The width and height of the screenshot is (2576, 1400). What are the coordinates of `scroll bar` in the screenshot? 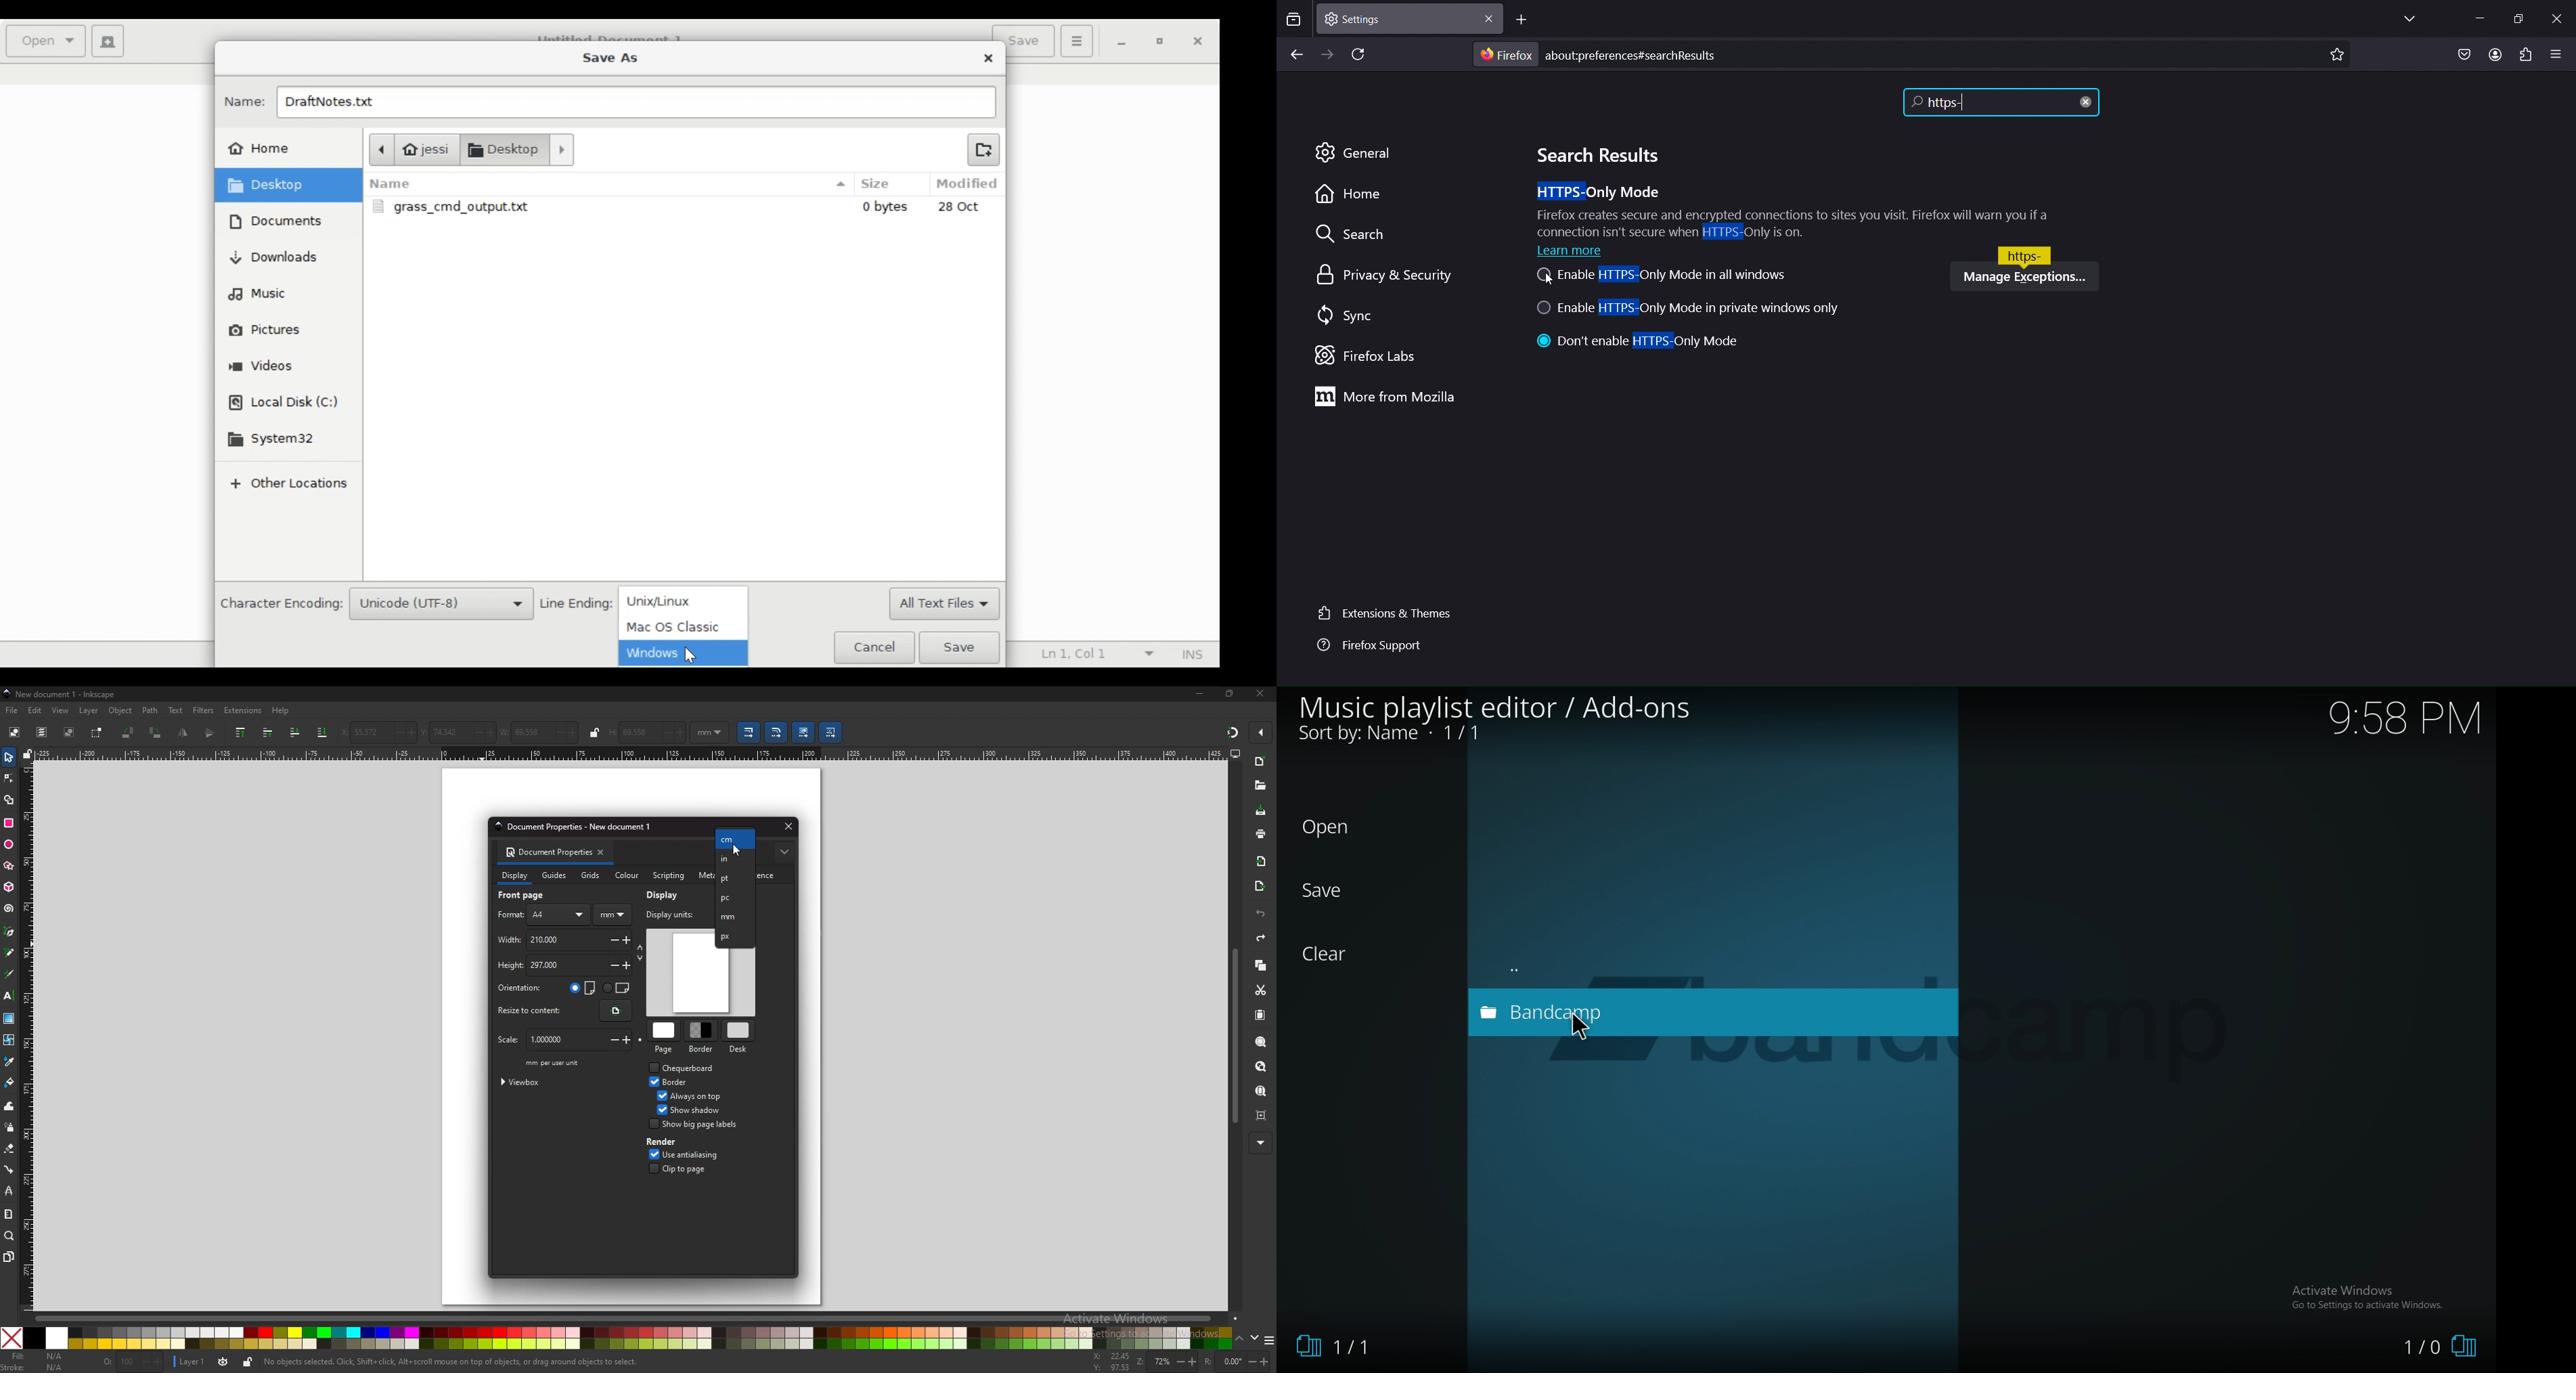 It's located at (639, 1317).